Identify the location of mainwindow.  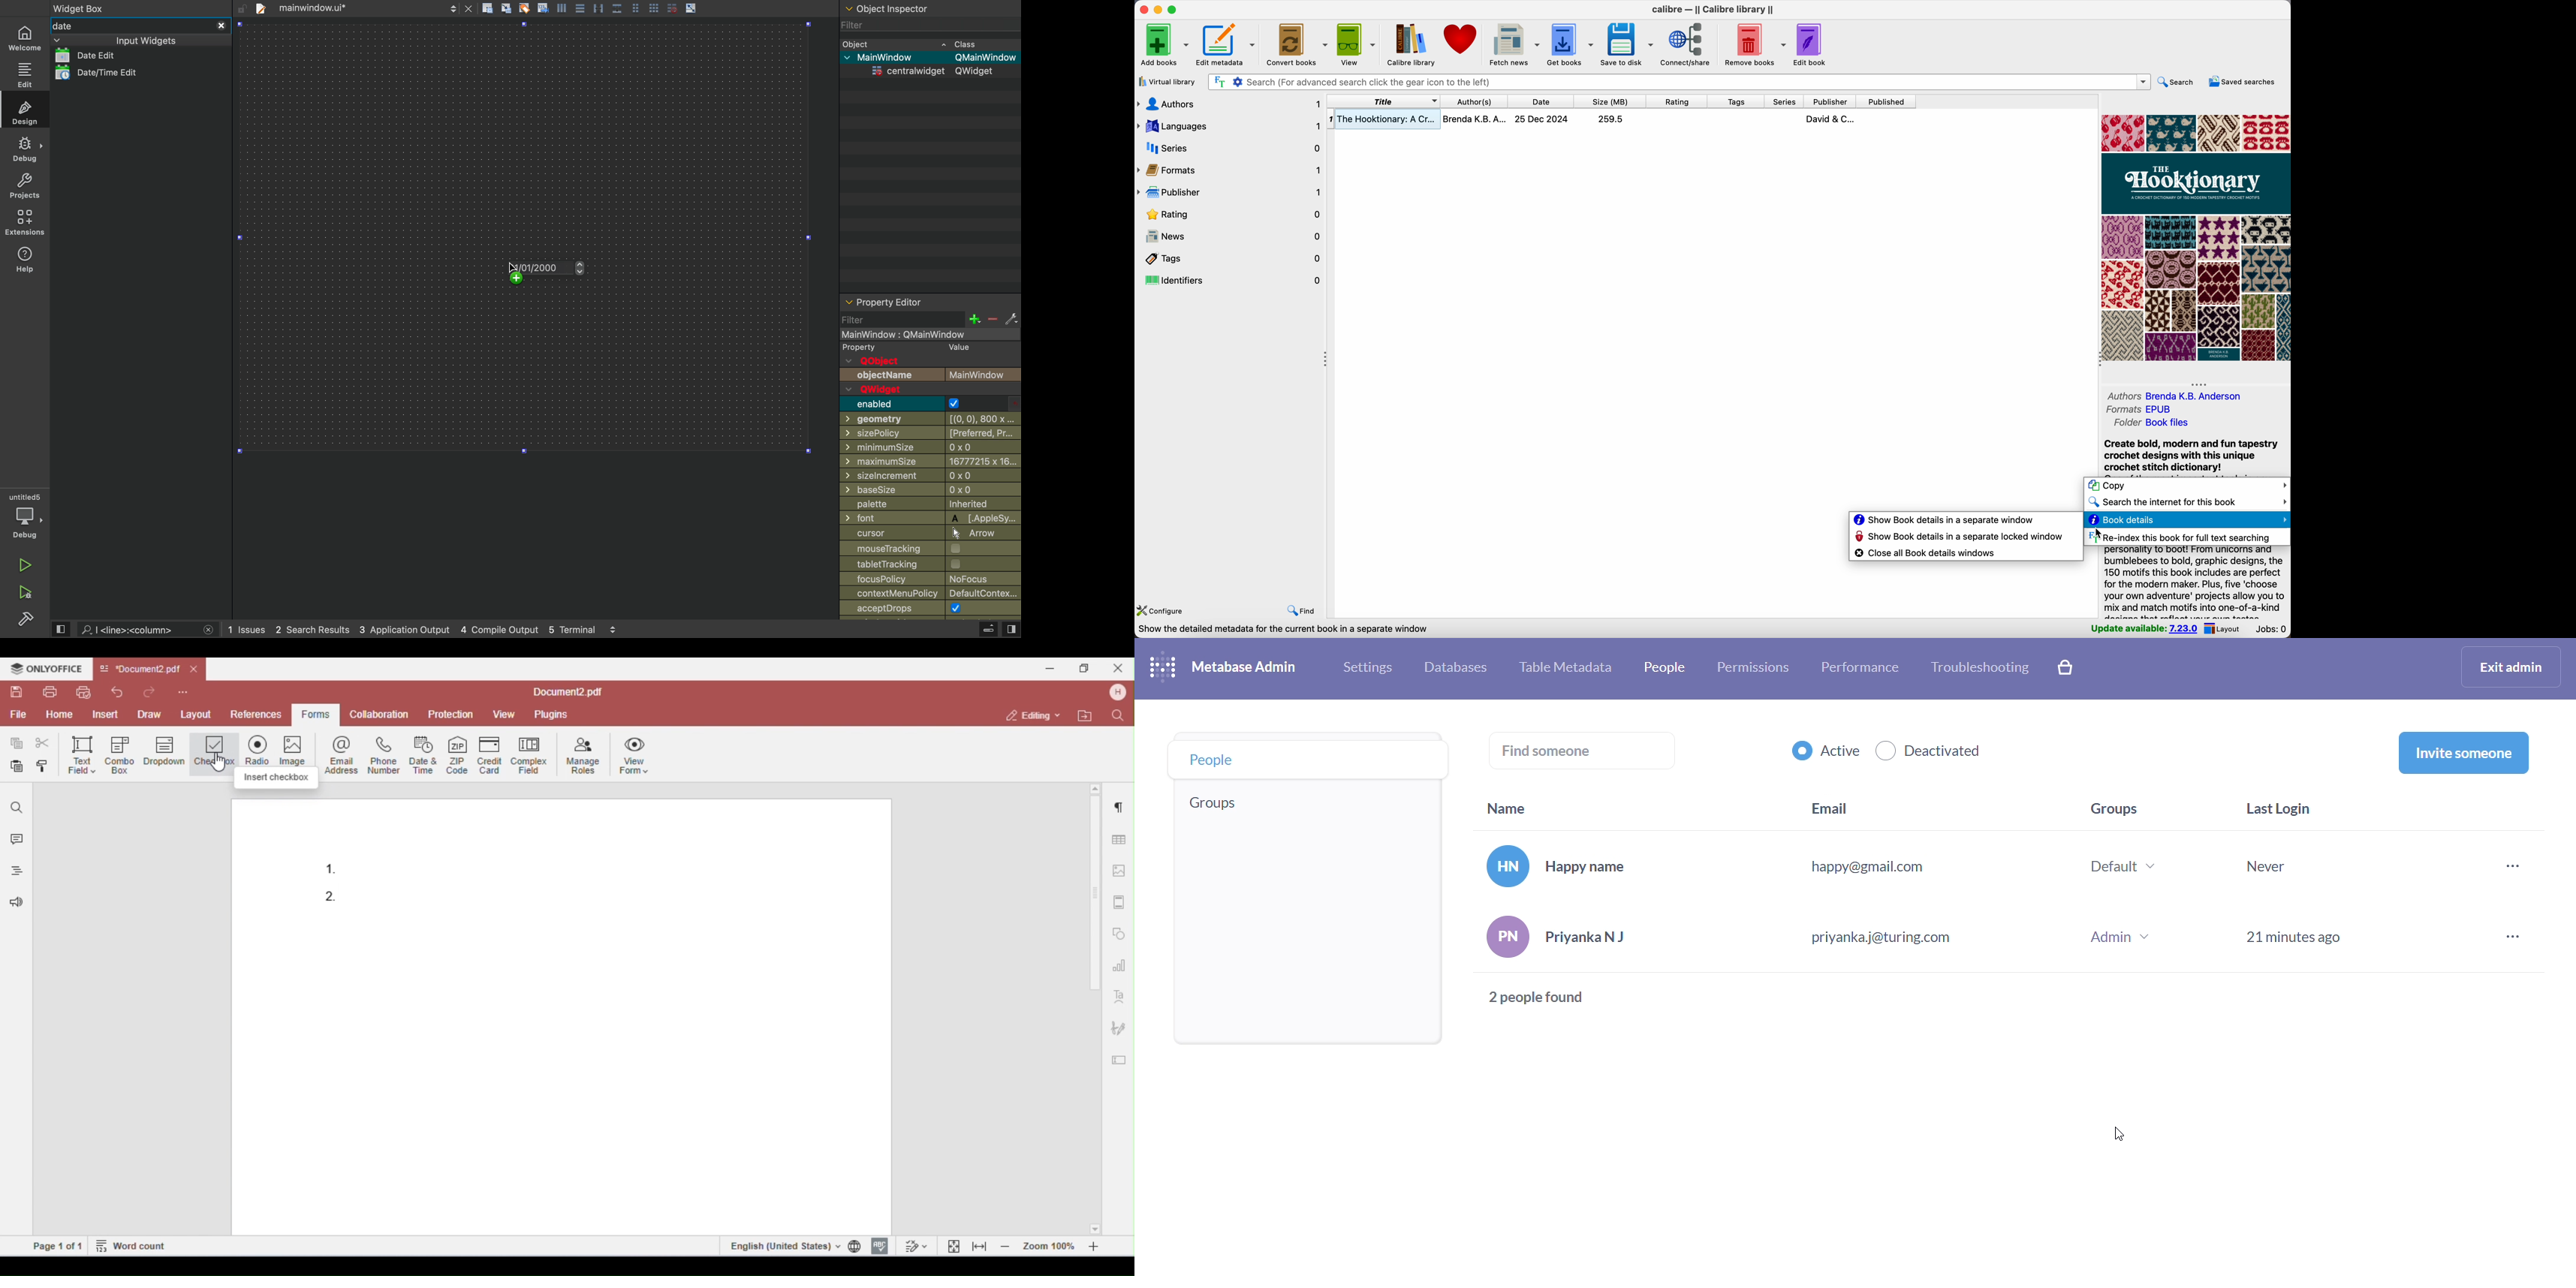
(928, 334).